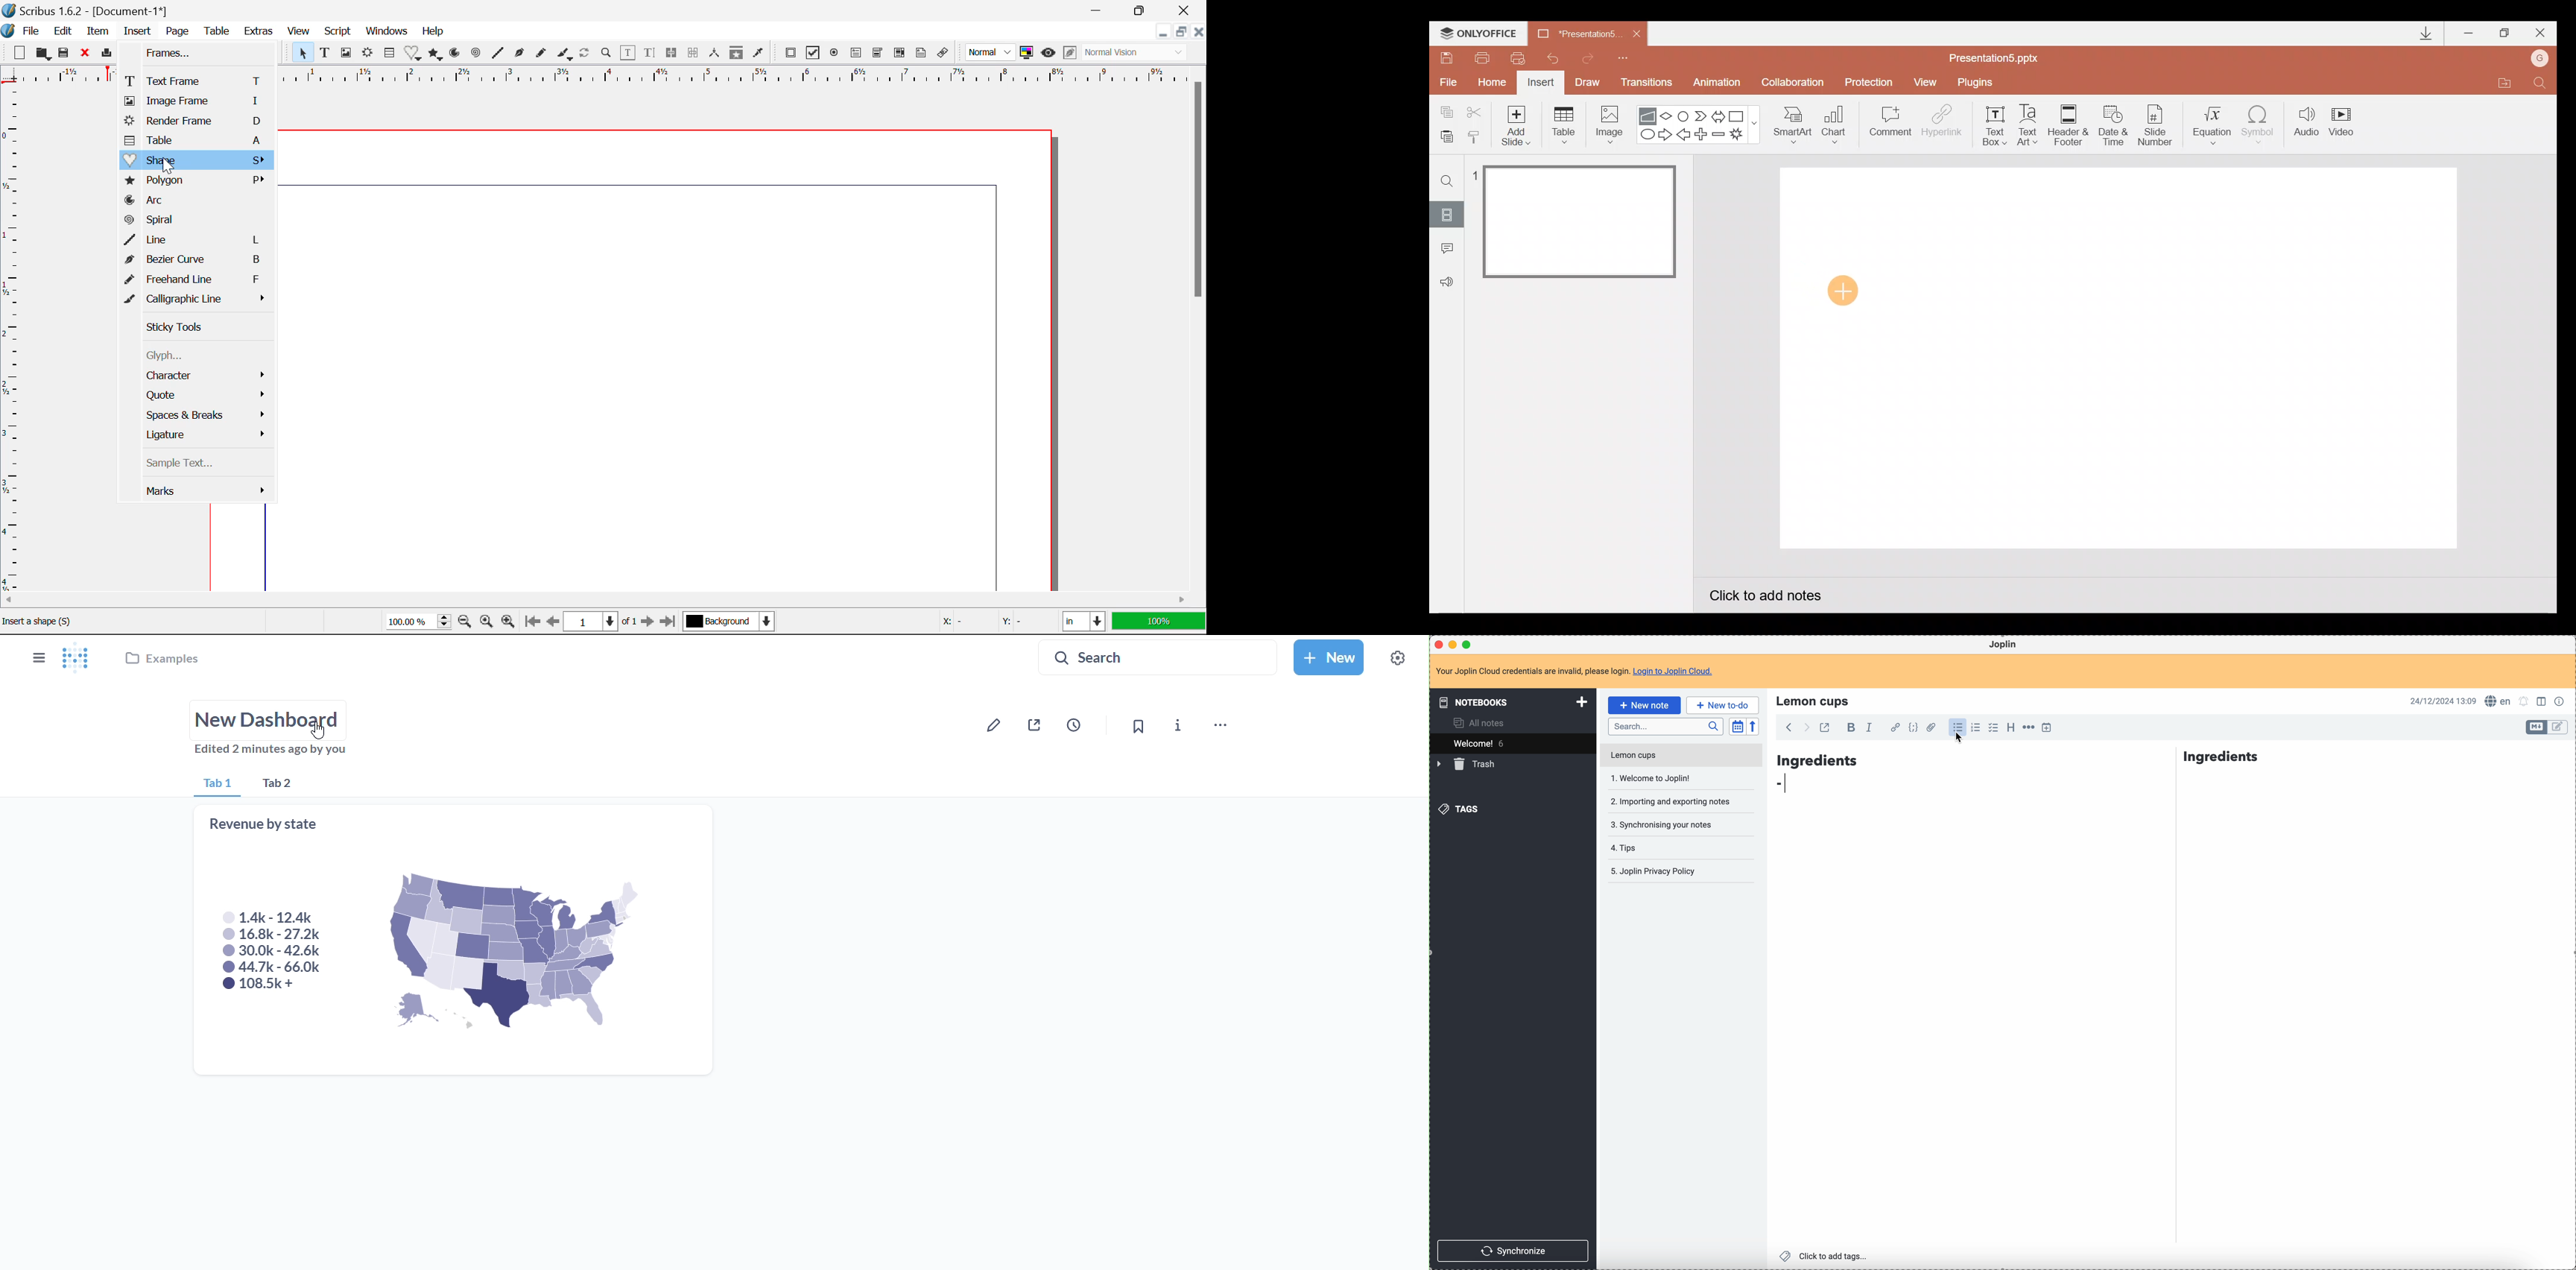  What do you see at coordinates (1588, 81) in the screenshot?
I see `Draw` at bounding box center [1588, 81].